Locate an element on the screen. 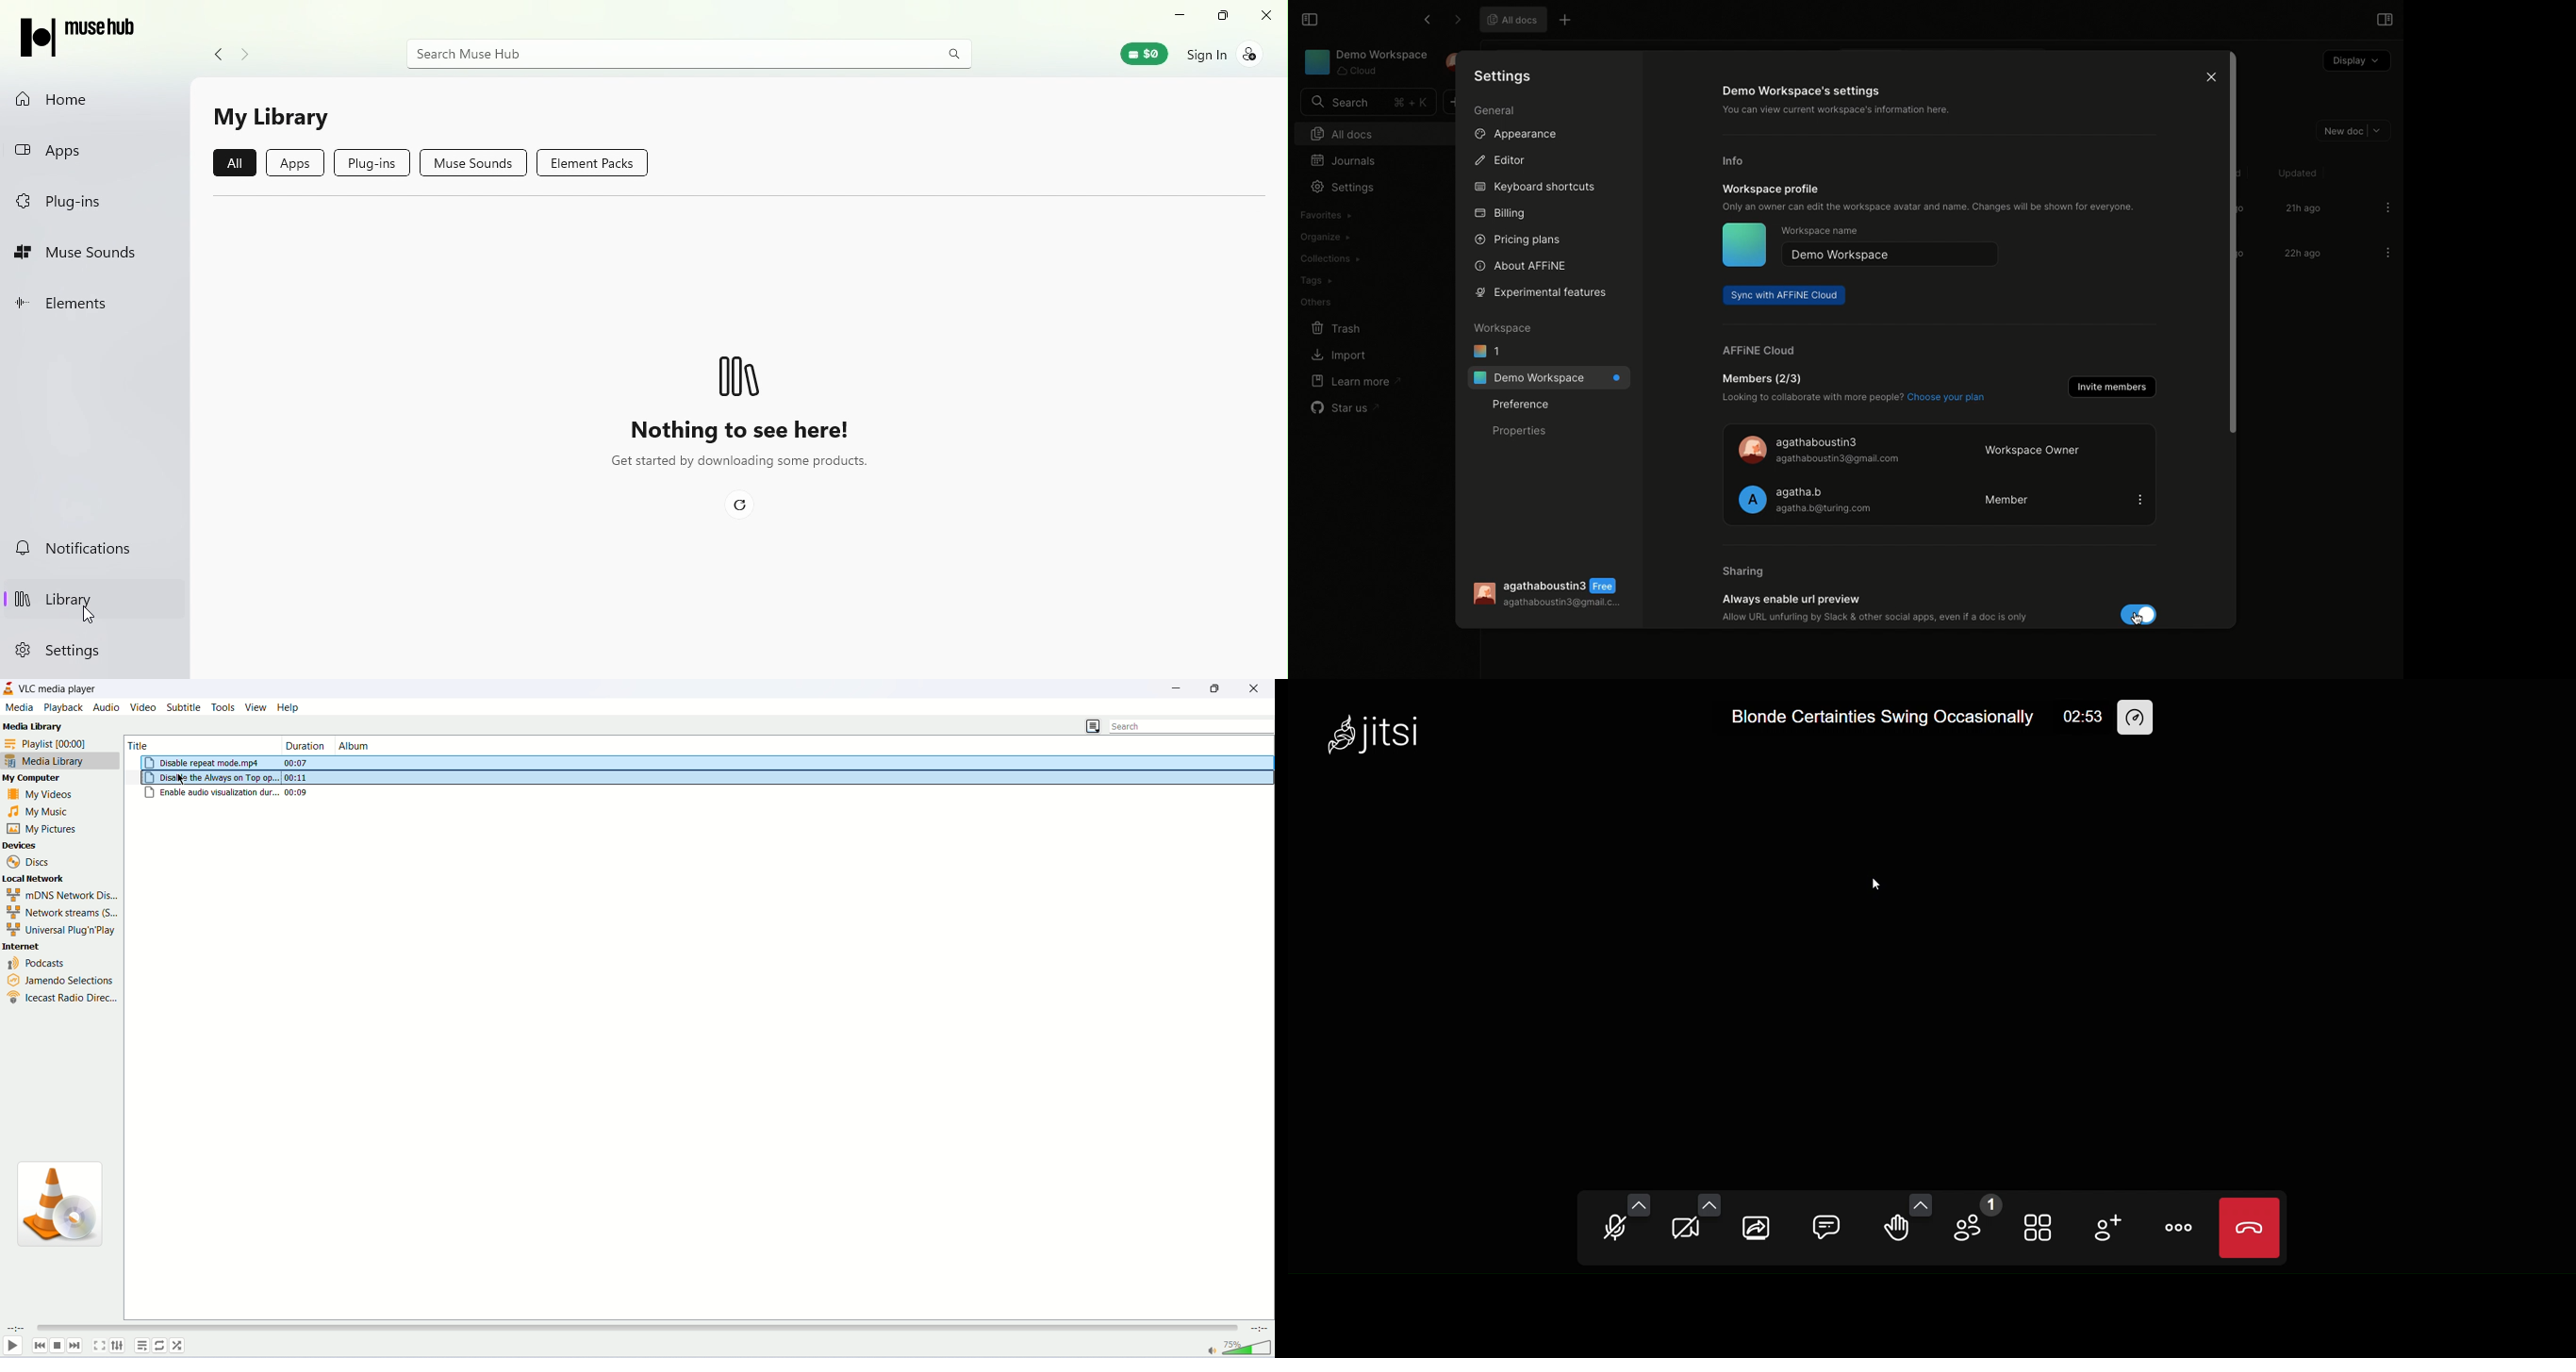 Image resolution: width=2576 pixels, height=1372 pixels. Billing is located at coordinates (1500, 215).